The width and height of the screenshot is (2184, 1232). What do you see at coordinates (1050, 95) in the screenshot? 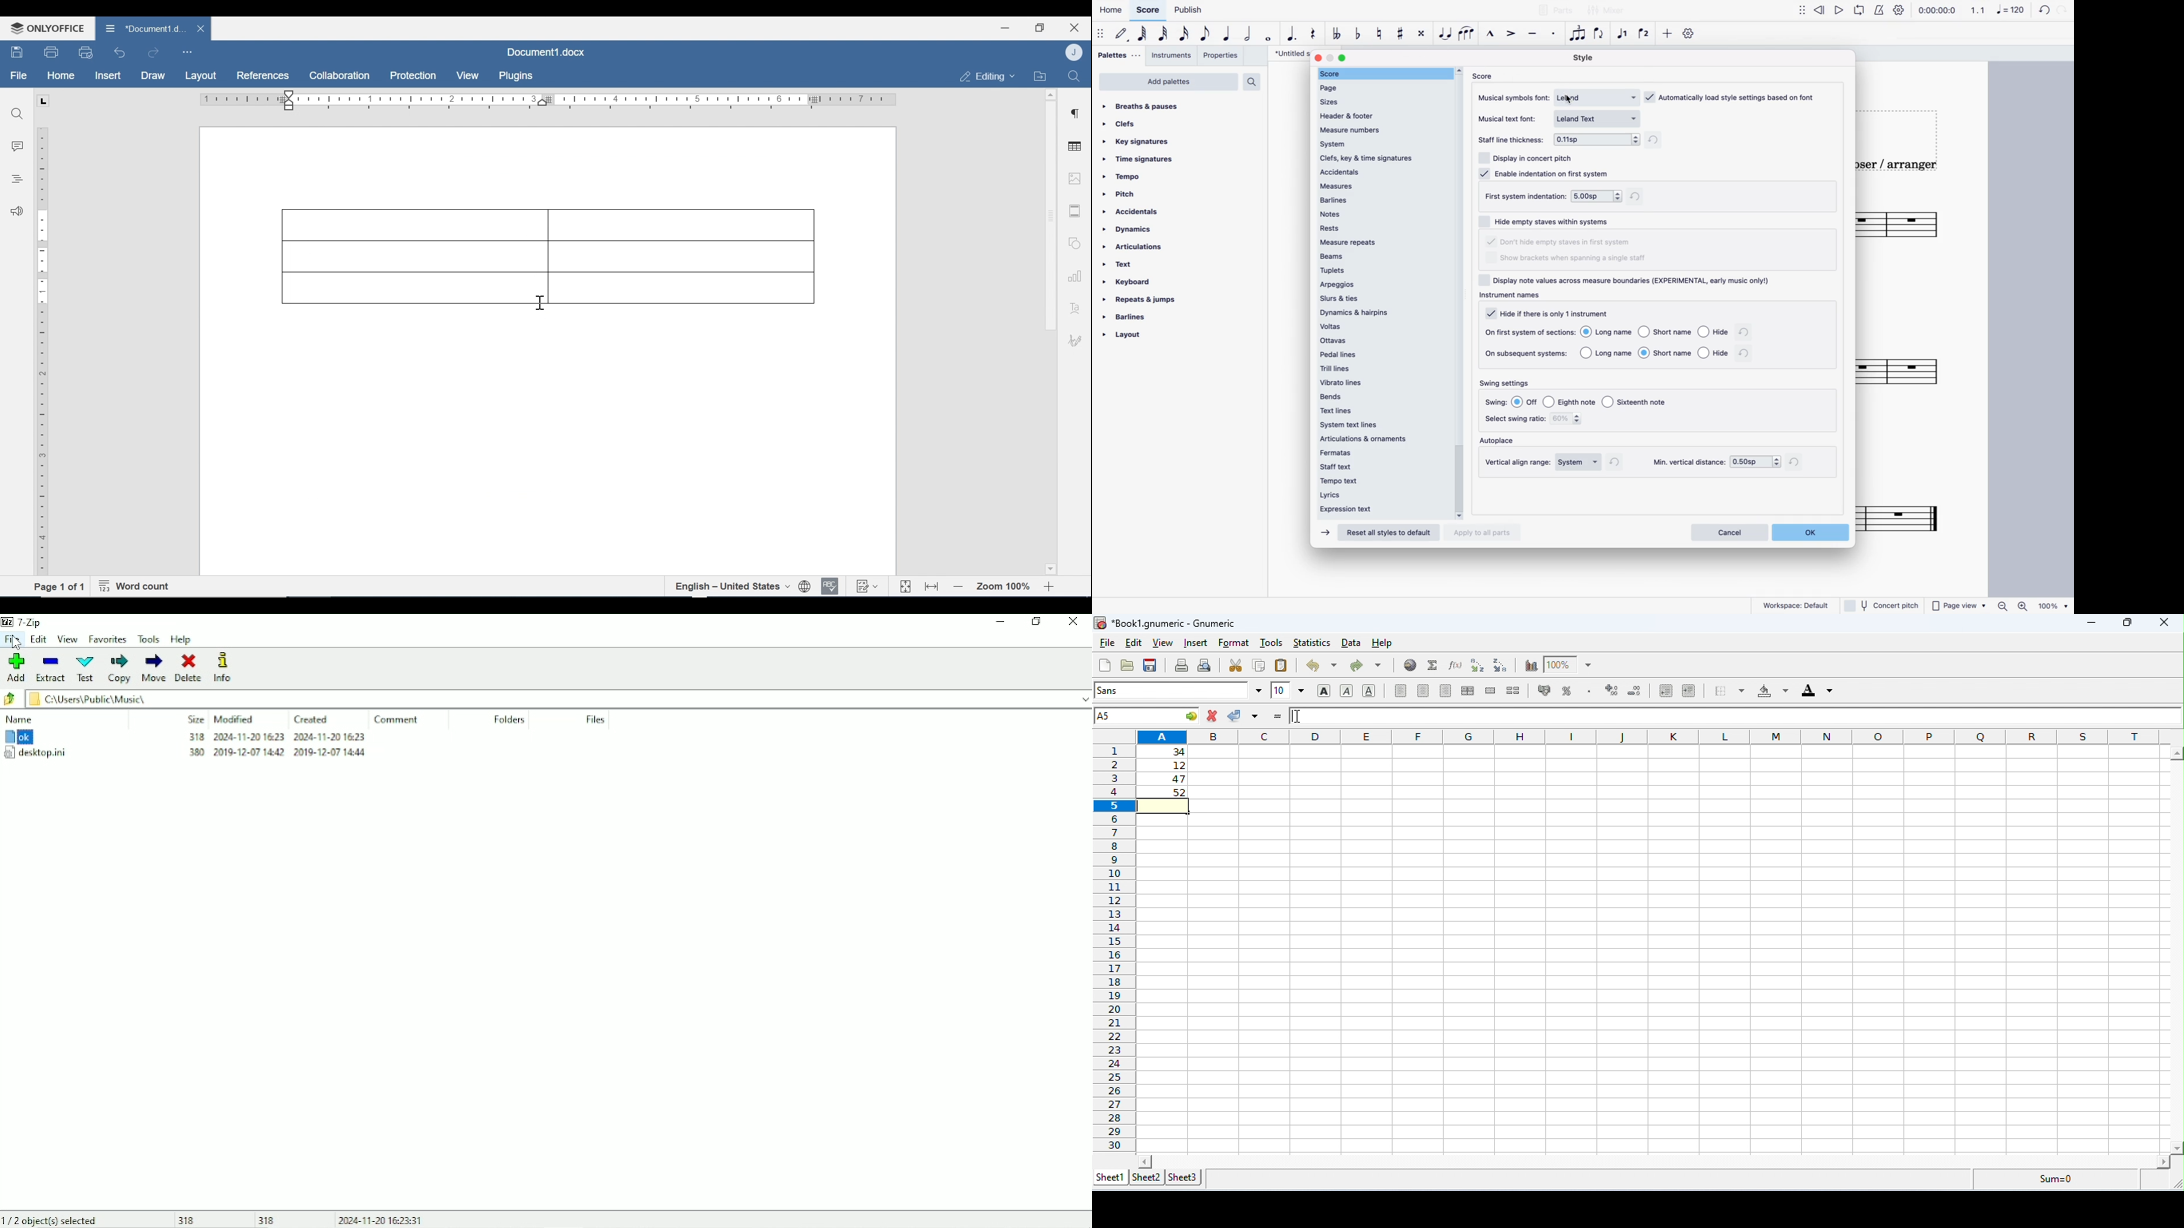
I see `Scroll up` at bounding box center [1050, 95].